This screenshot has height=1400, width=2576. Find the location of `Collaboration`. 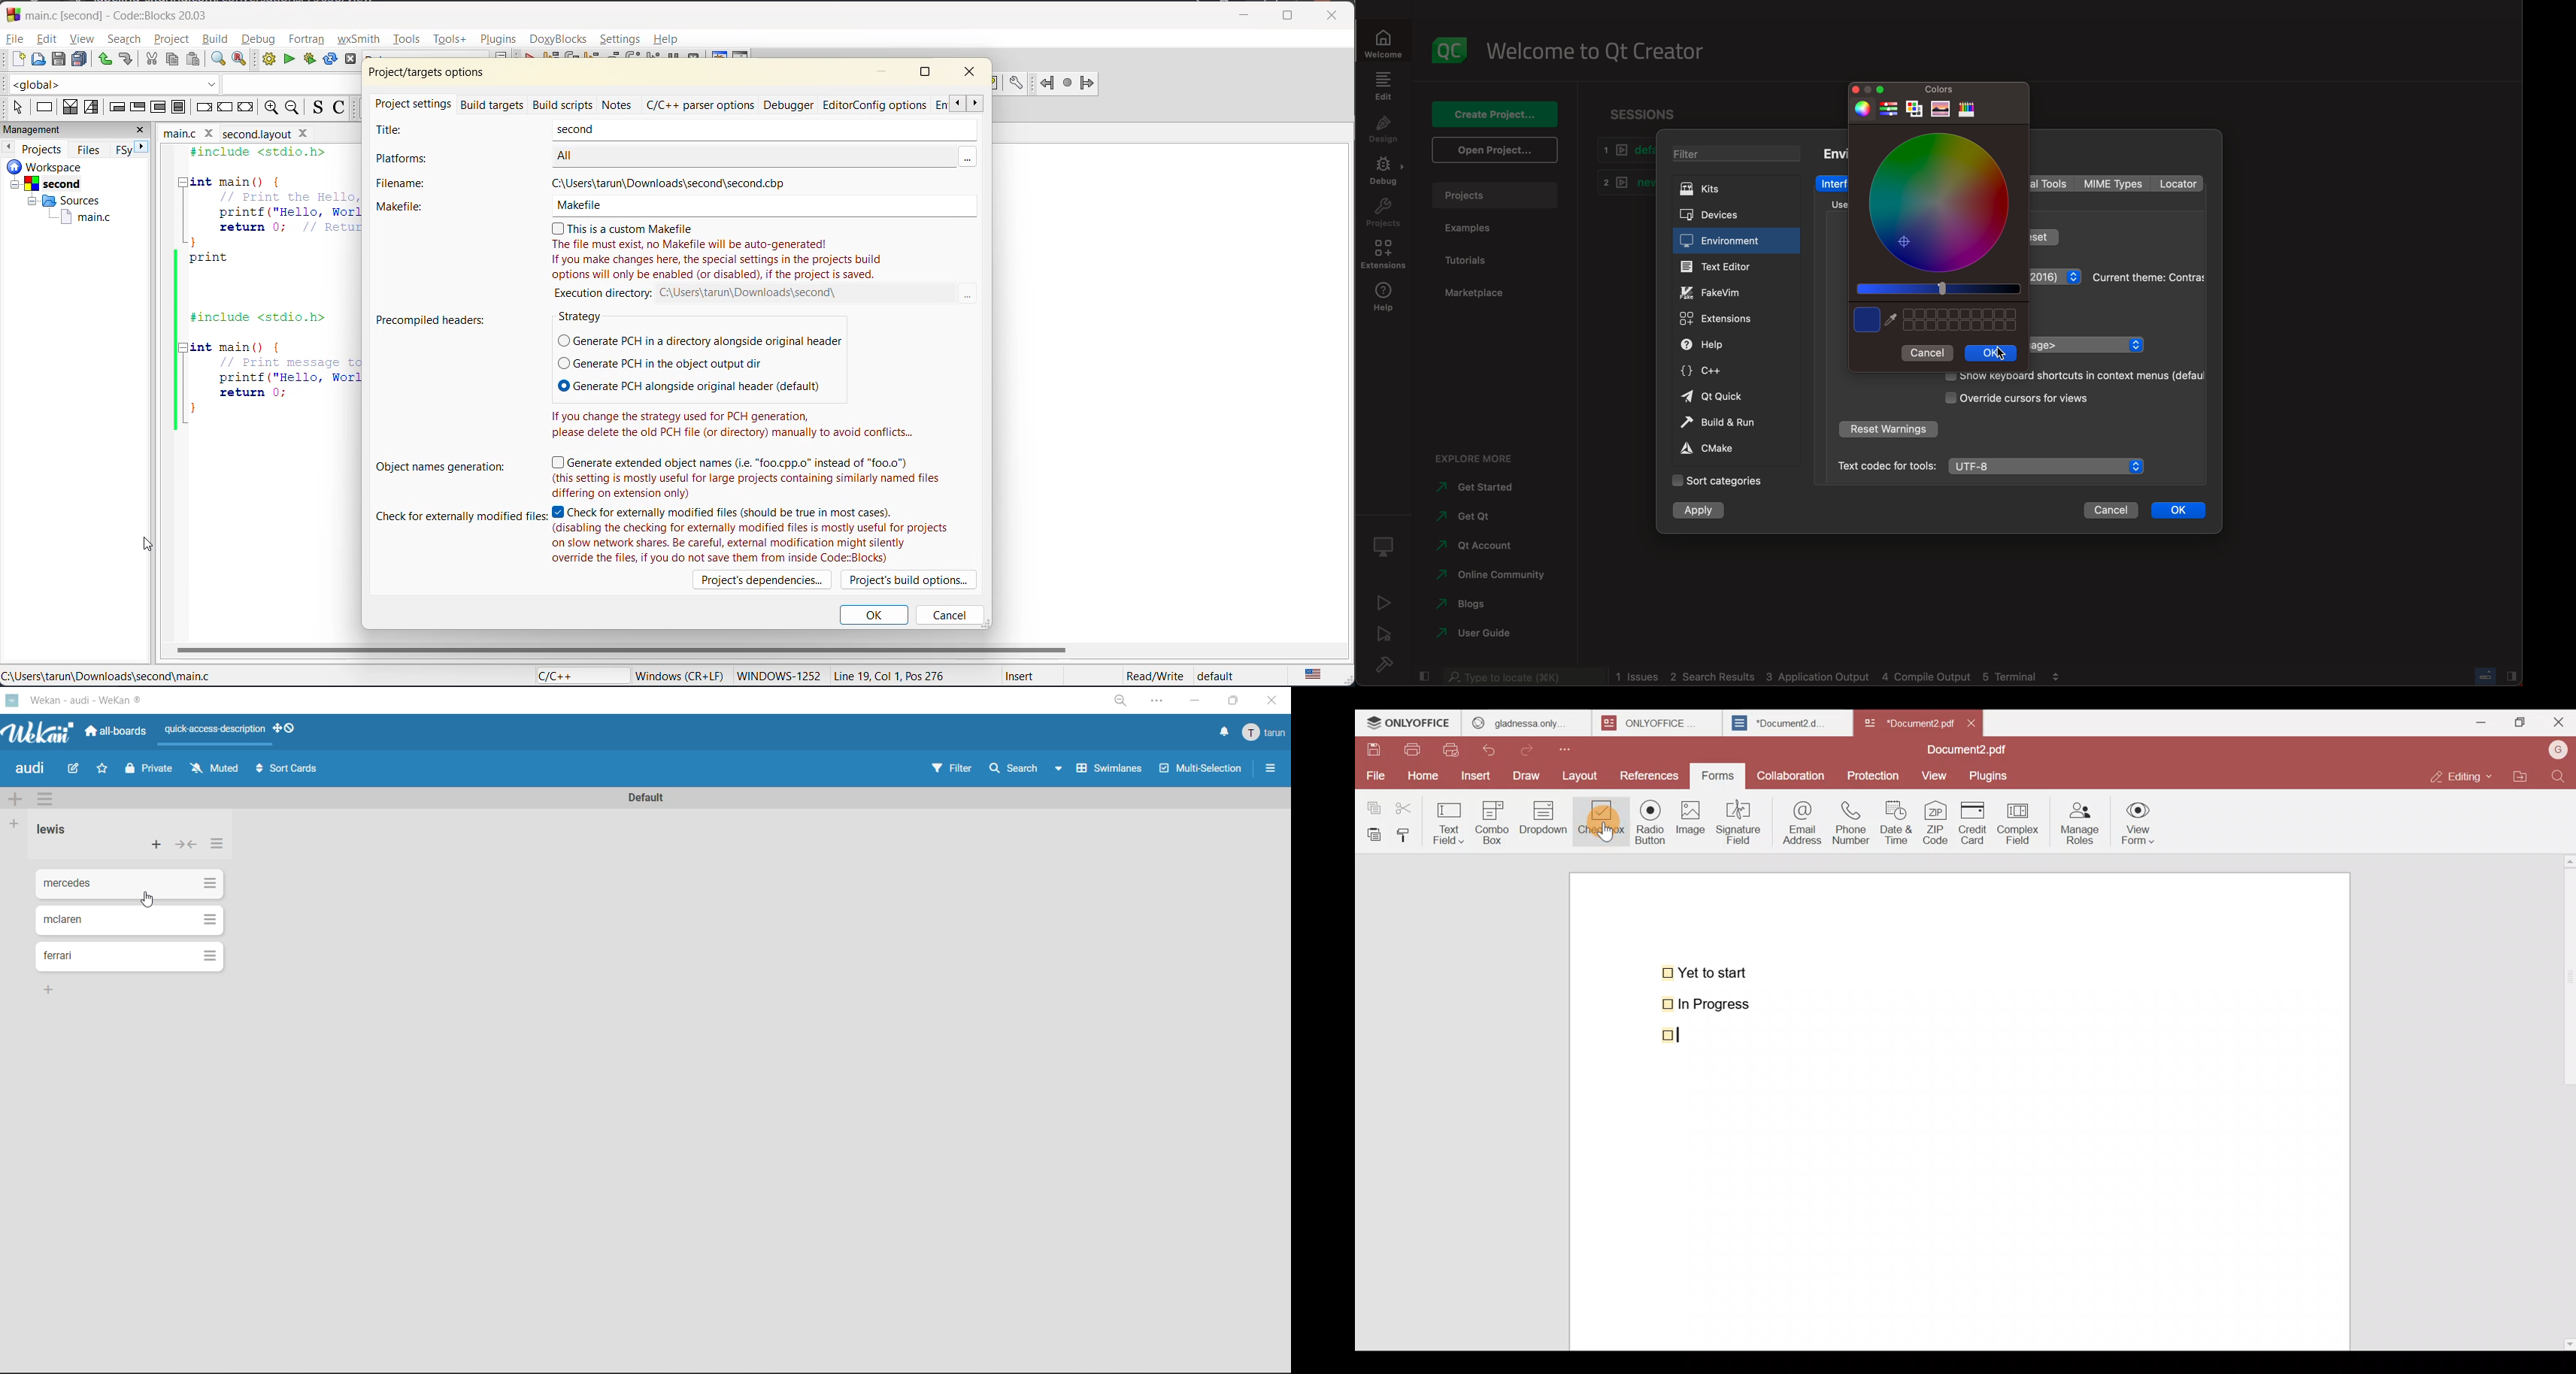

Collaboration is located at coordinates (1792, 772).